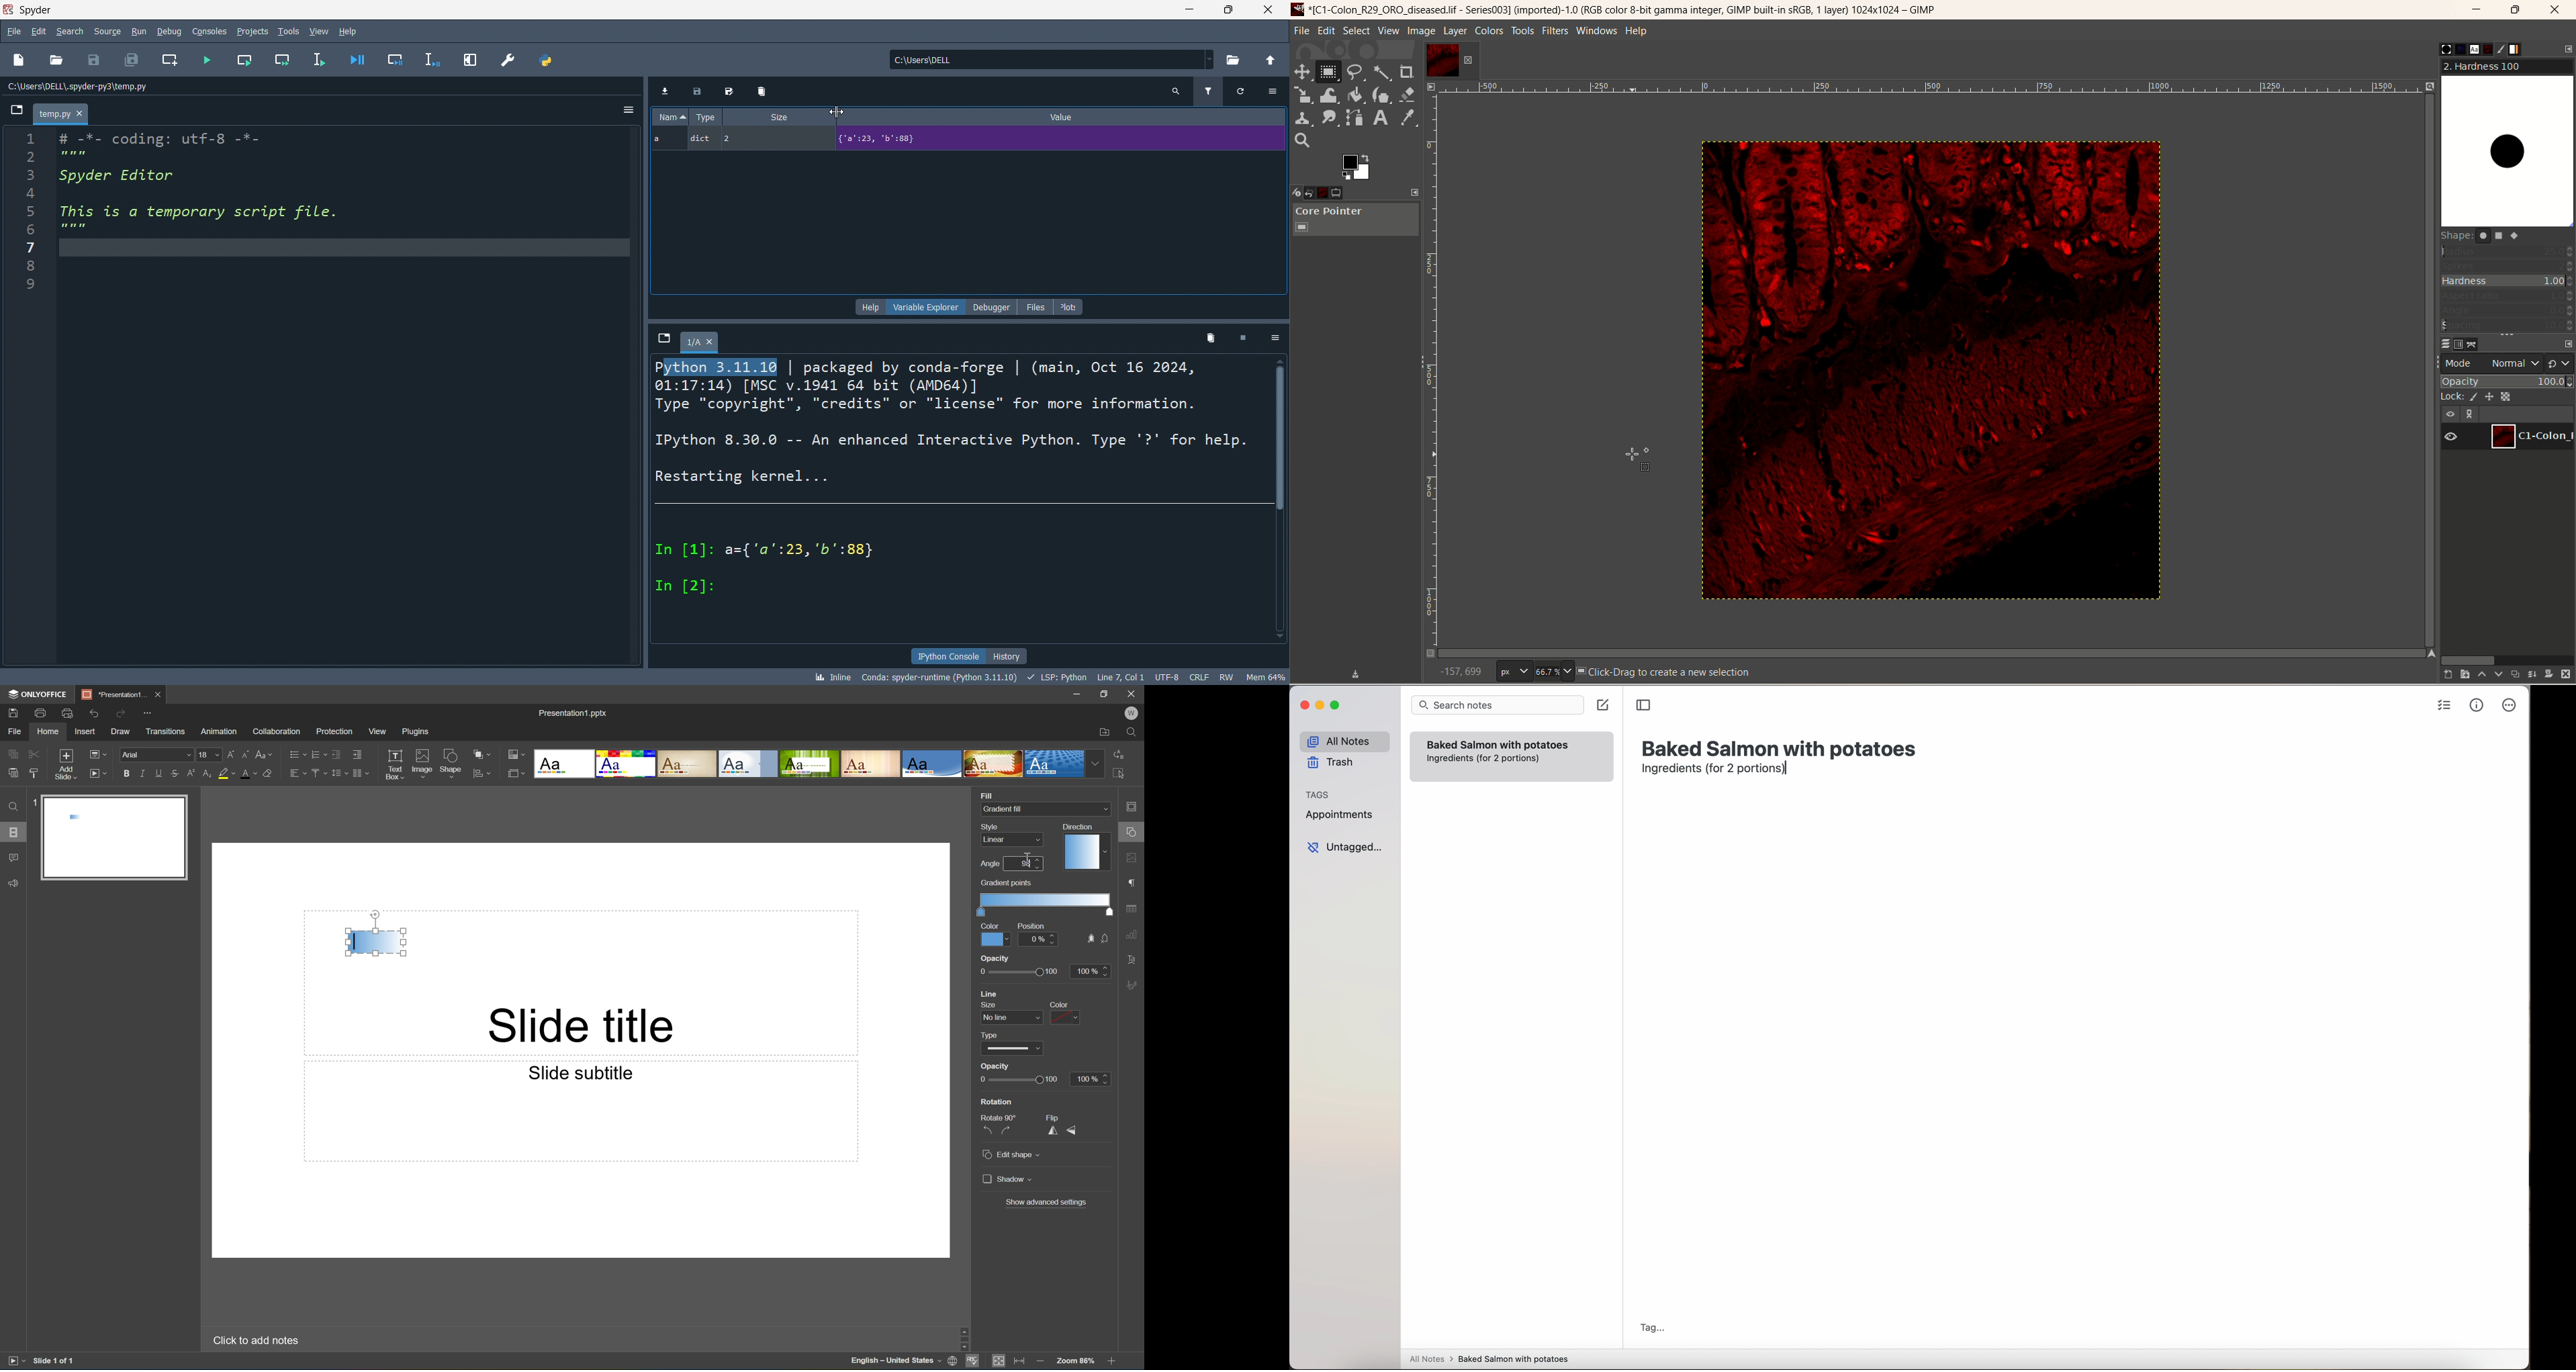 This screenshot has width=2576, height=1372. I want to click on type, so click(708, 118).